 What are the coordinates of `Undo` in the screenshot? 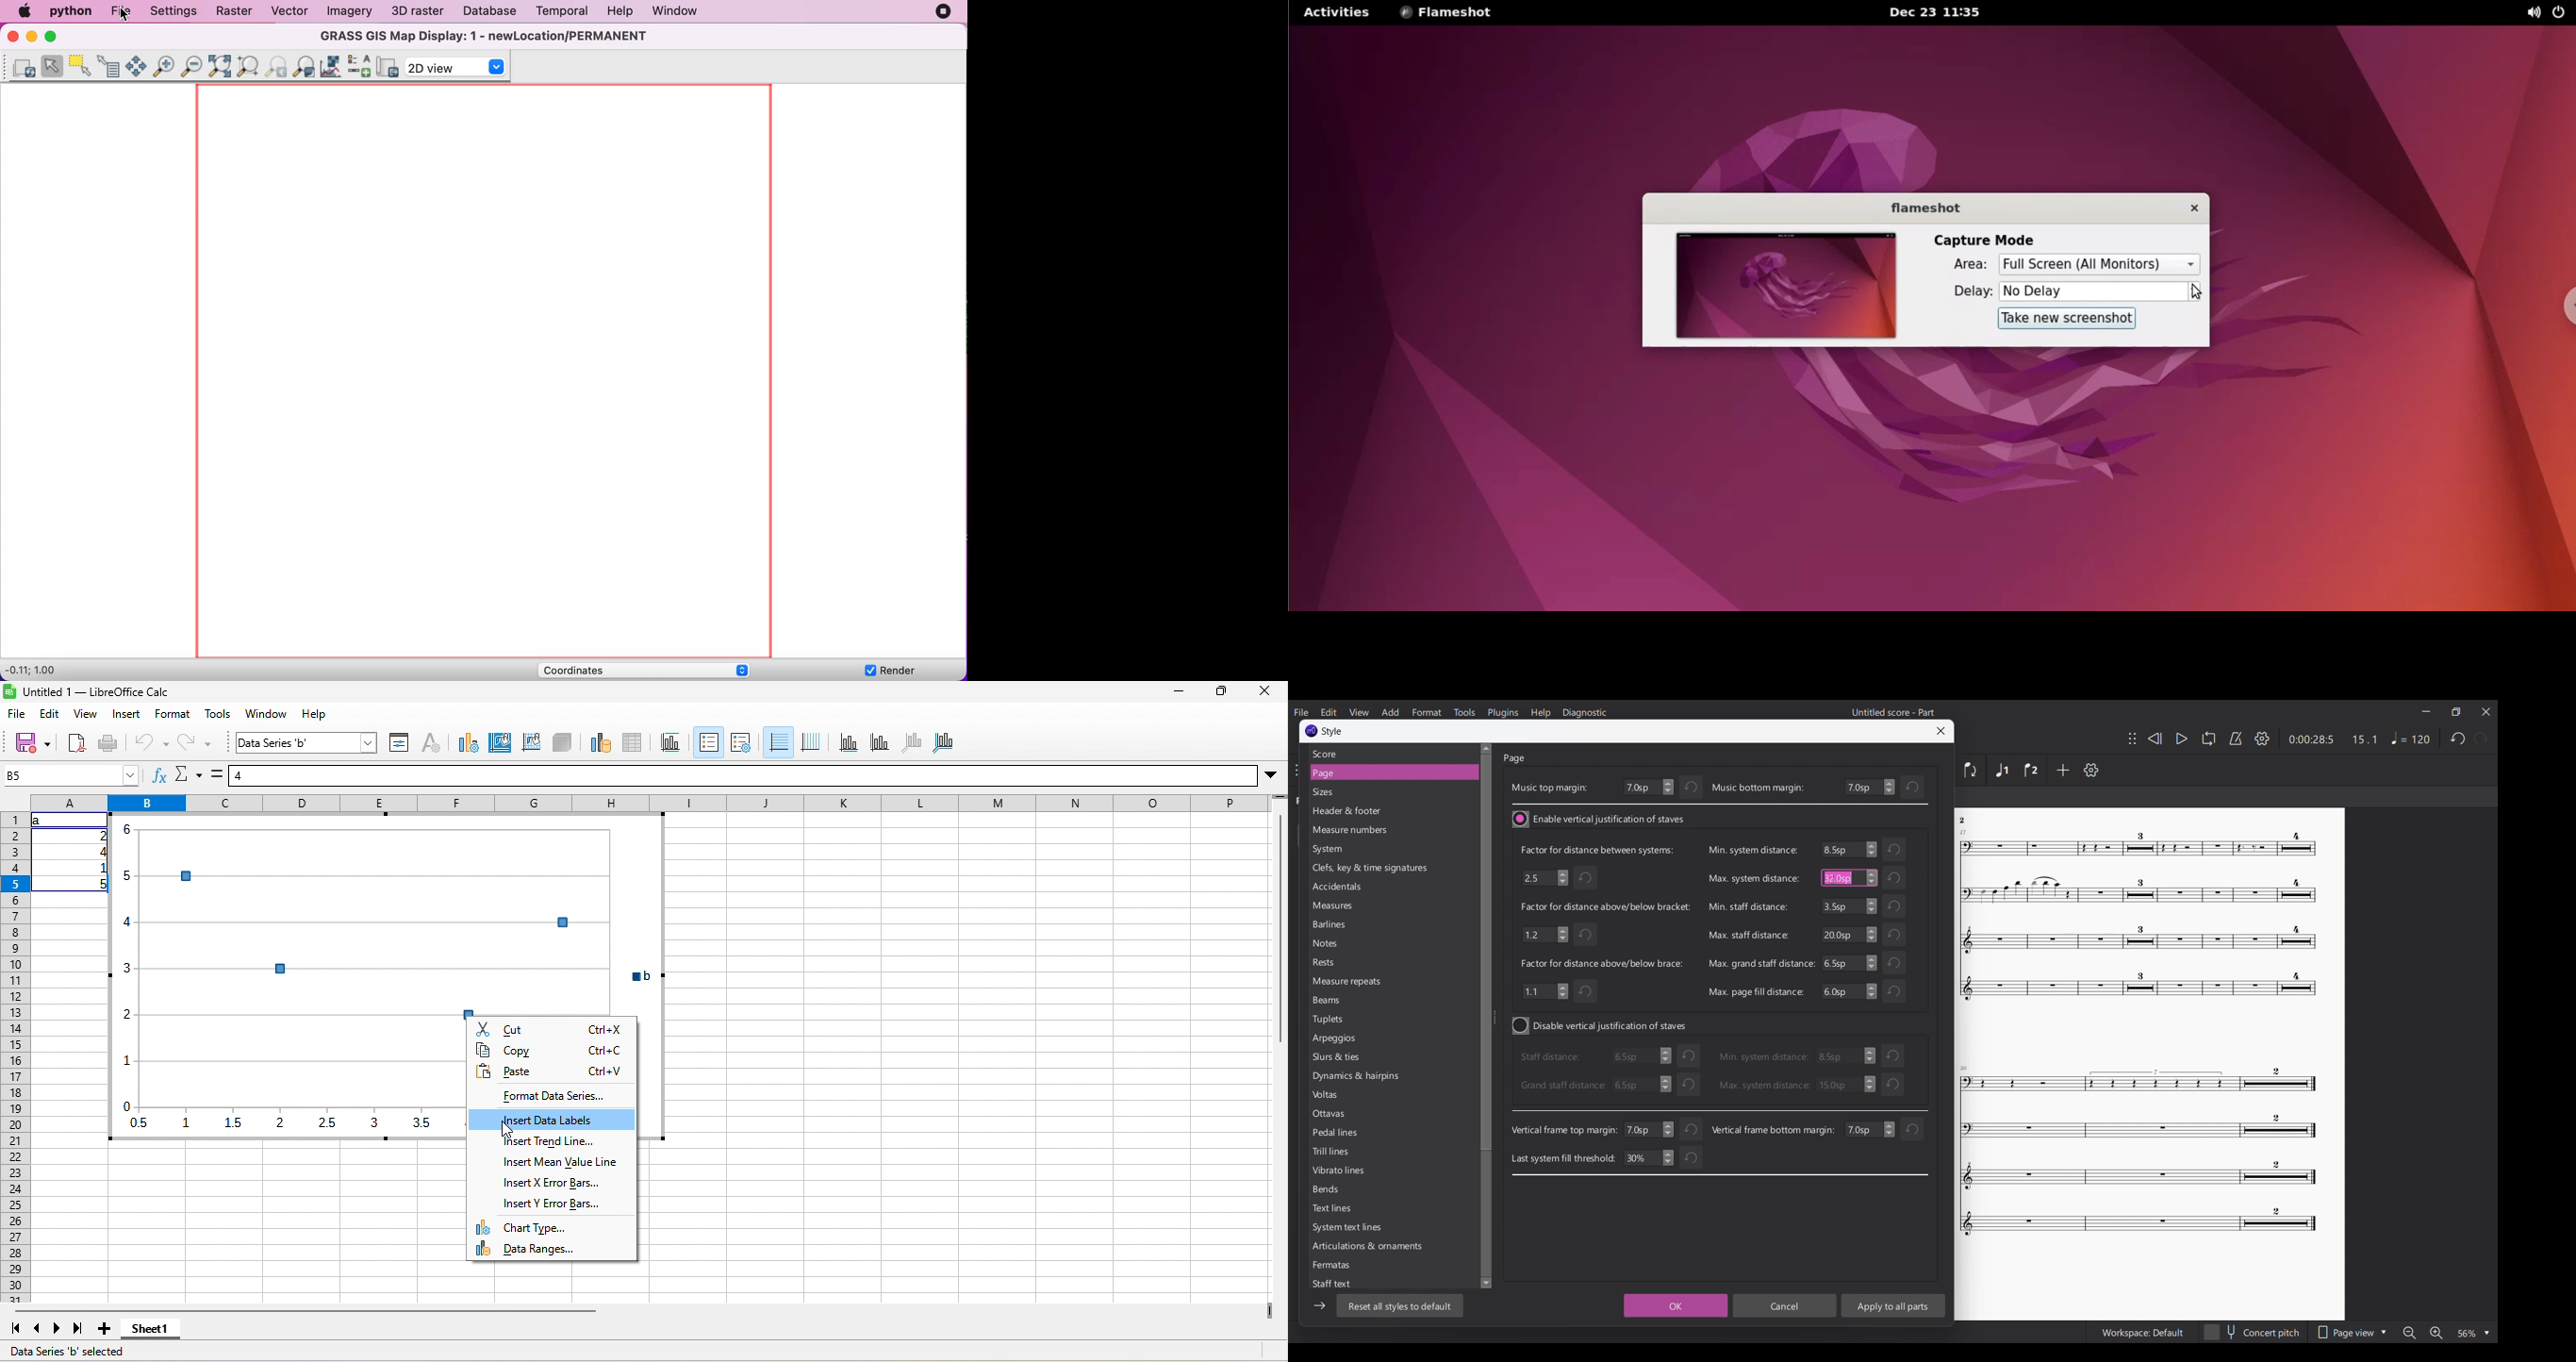 It's located at (1690, 1083).